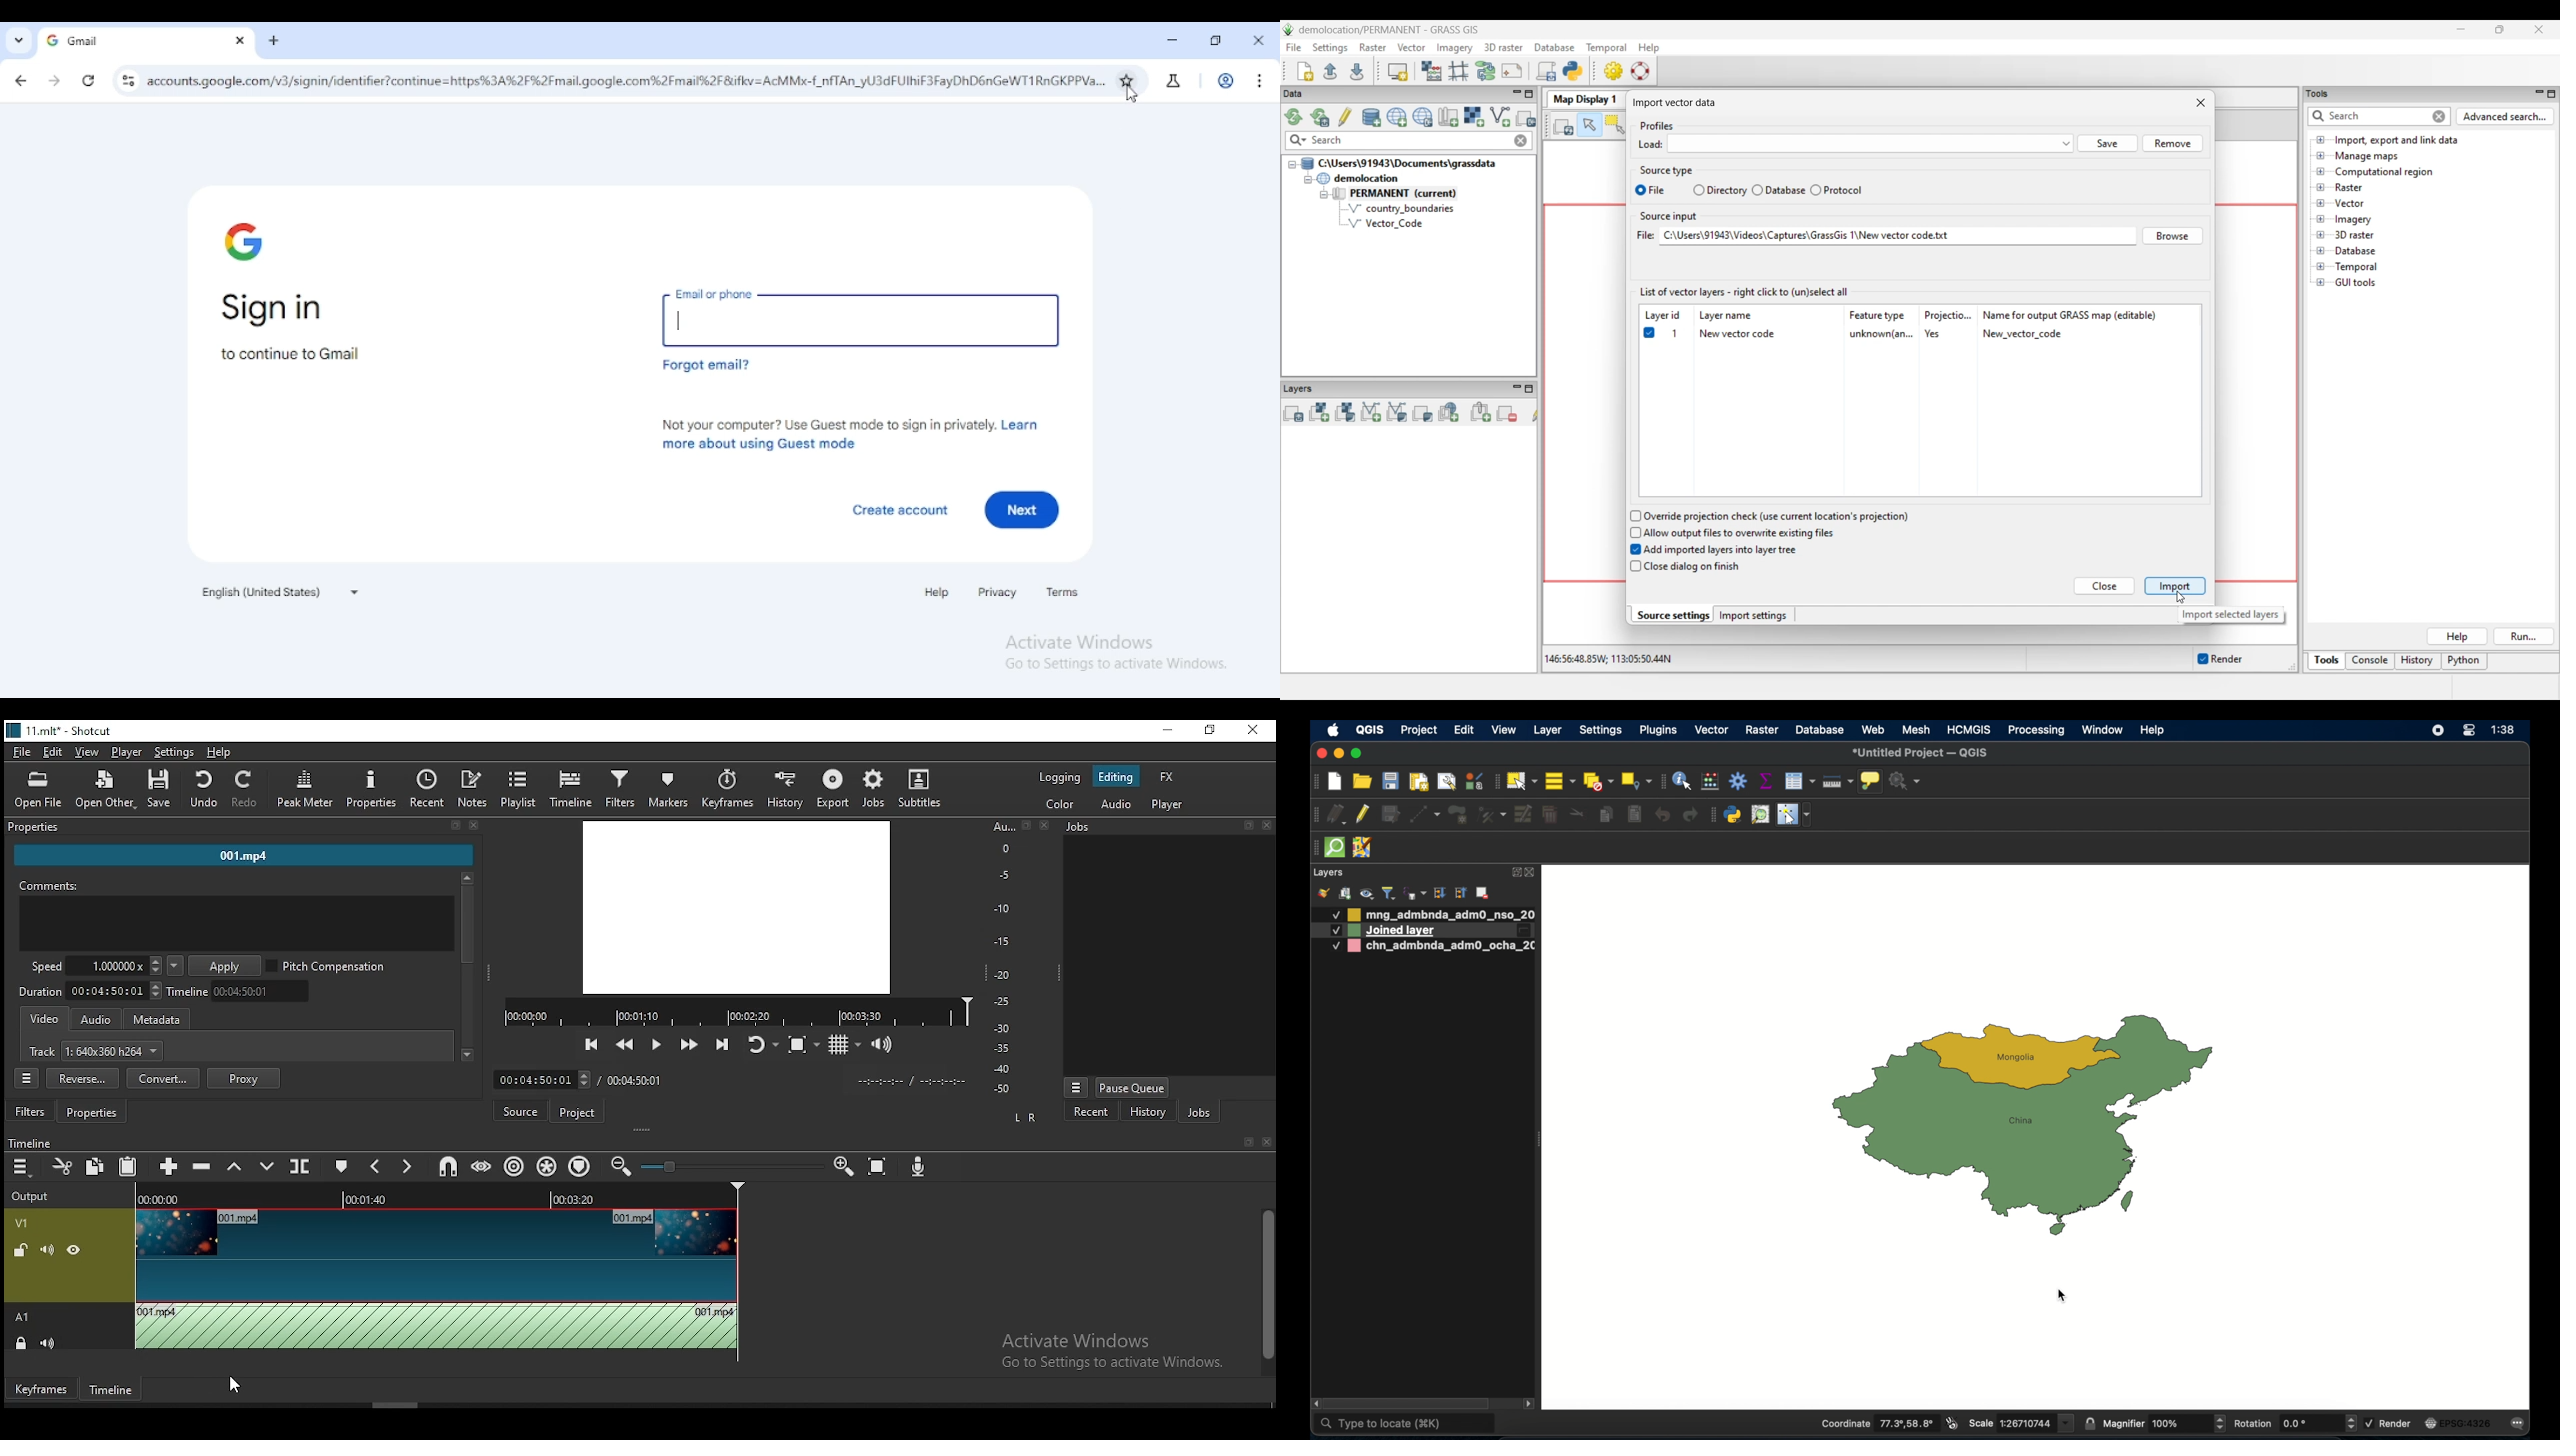 The height and width of the screenshot is (1456, 2576). I want to click on ripple all tracks, so click(549, 1166).